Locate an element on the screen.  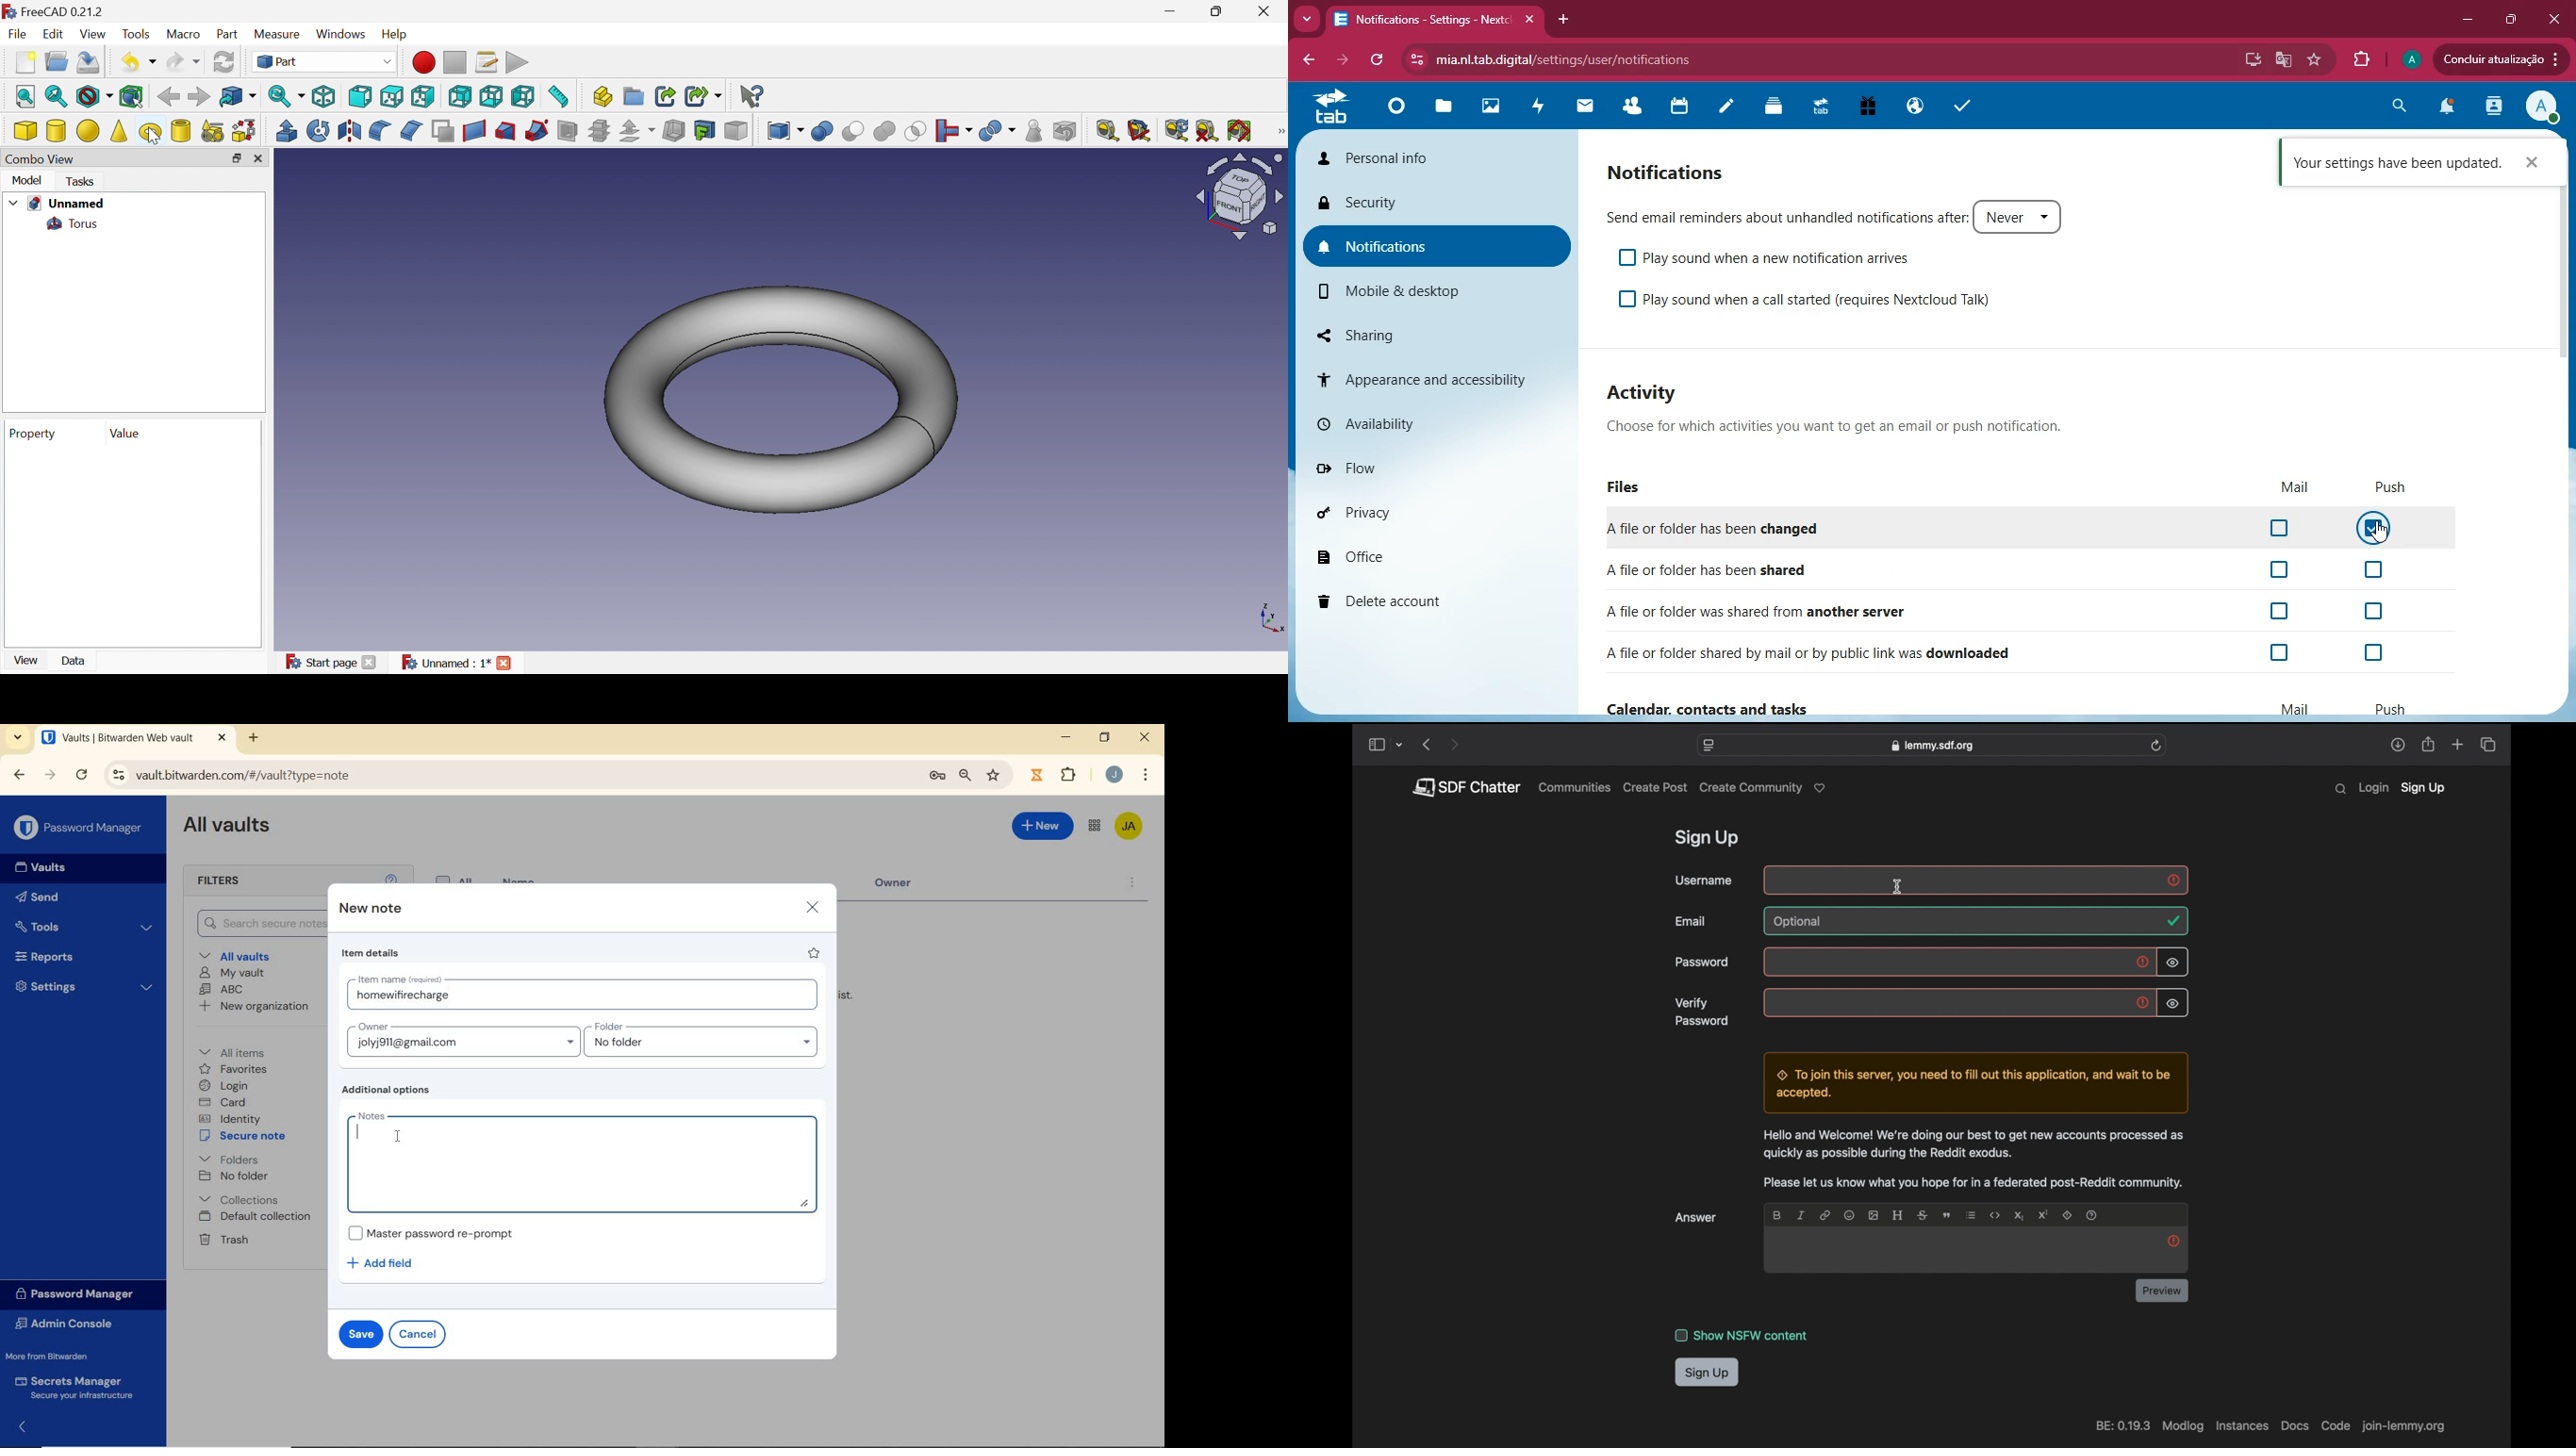
tab is located at coordinates (1330, 108).